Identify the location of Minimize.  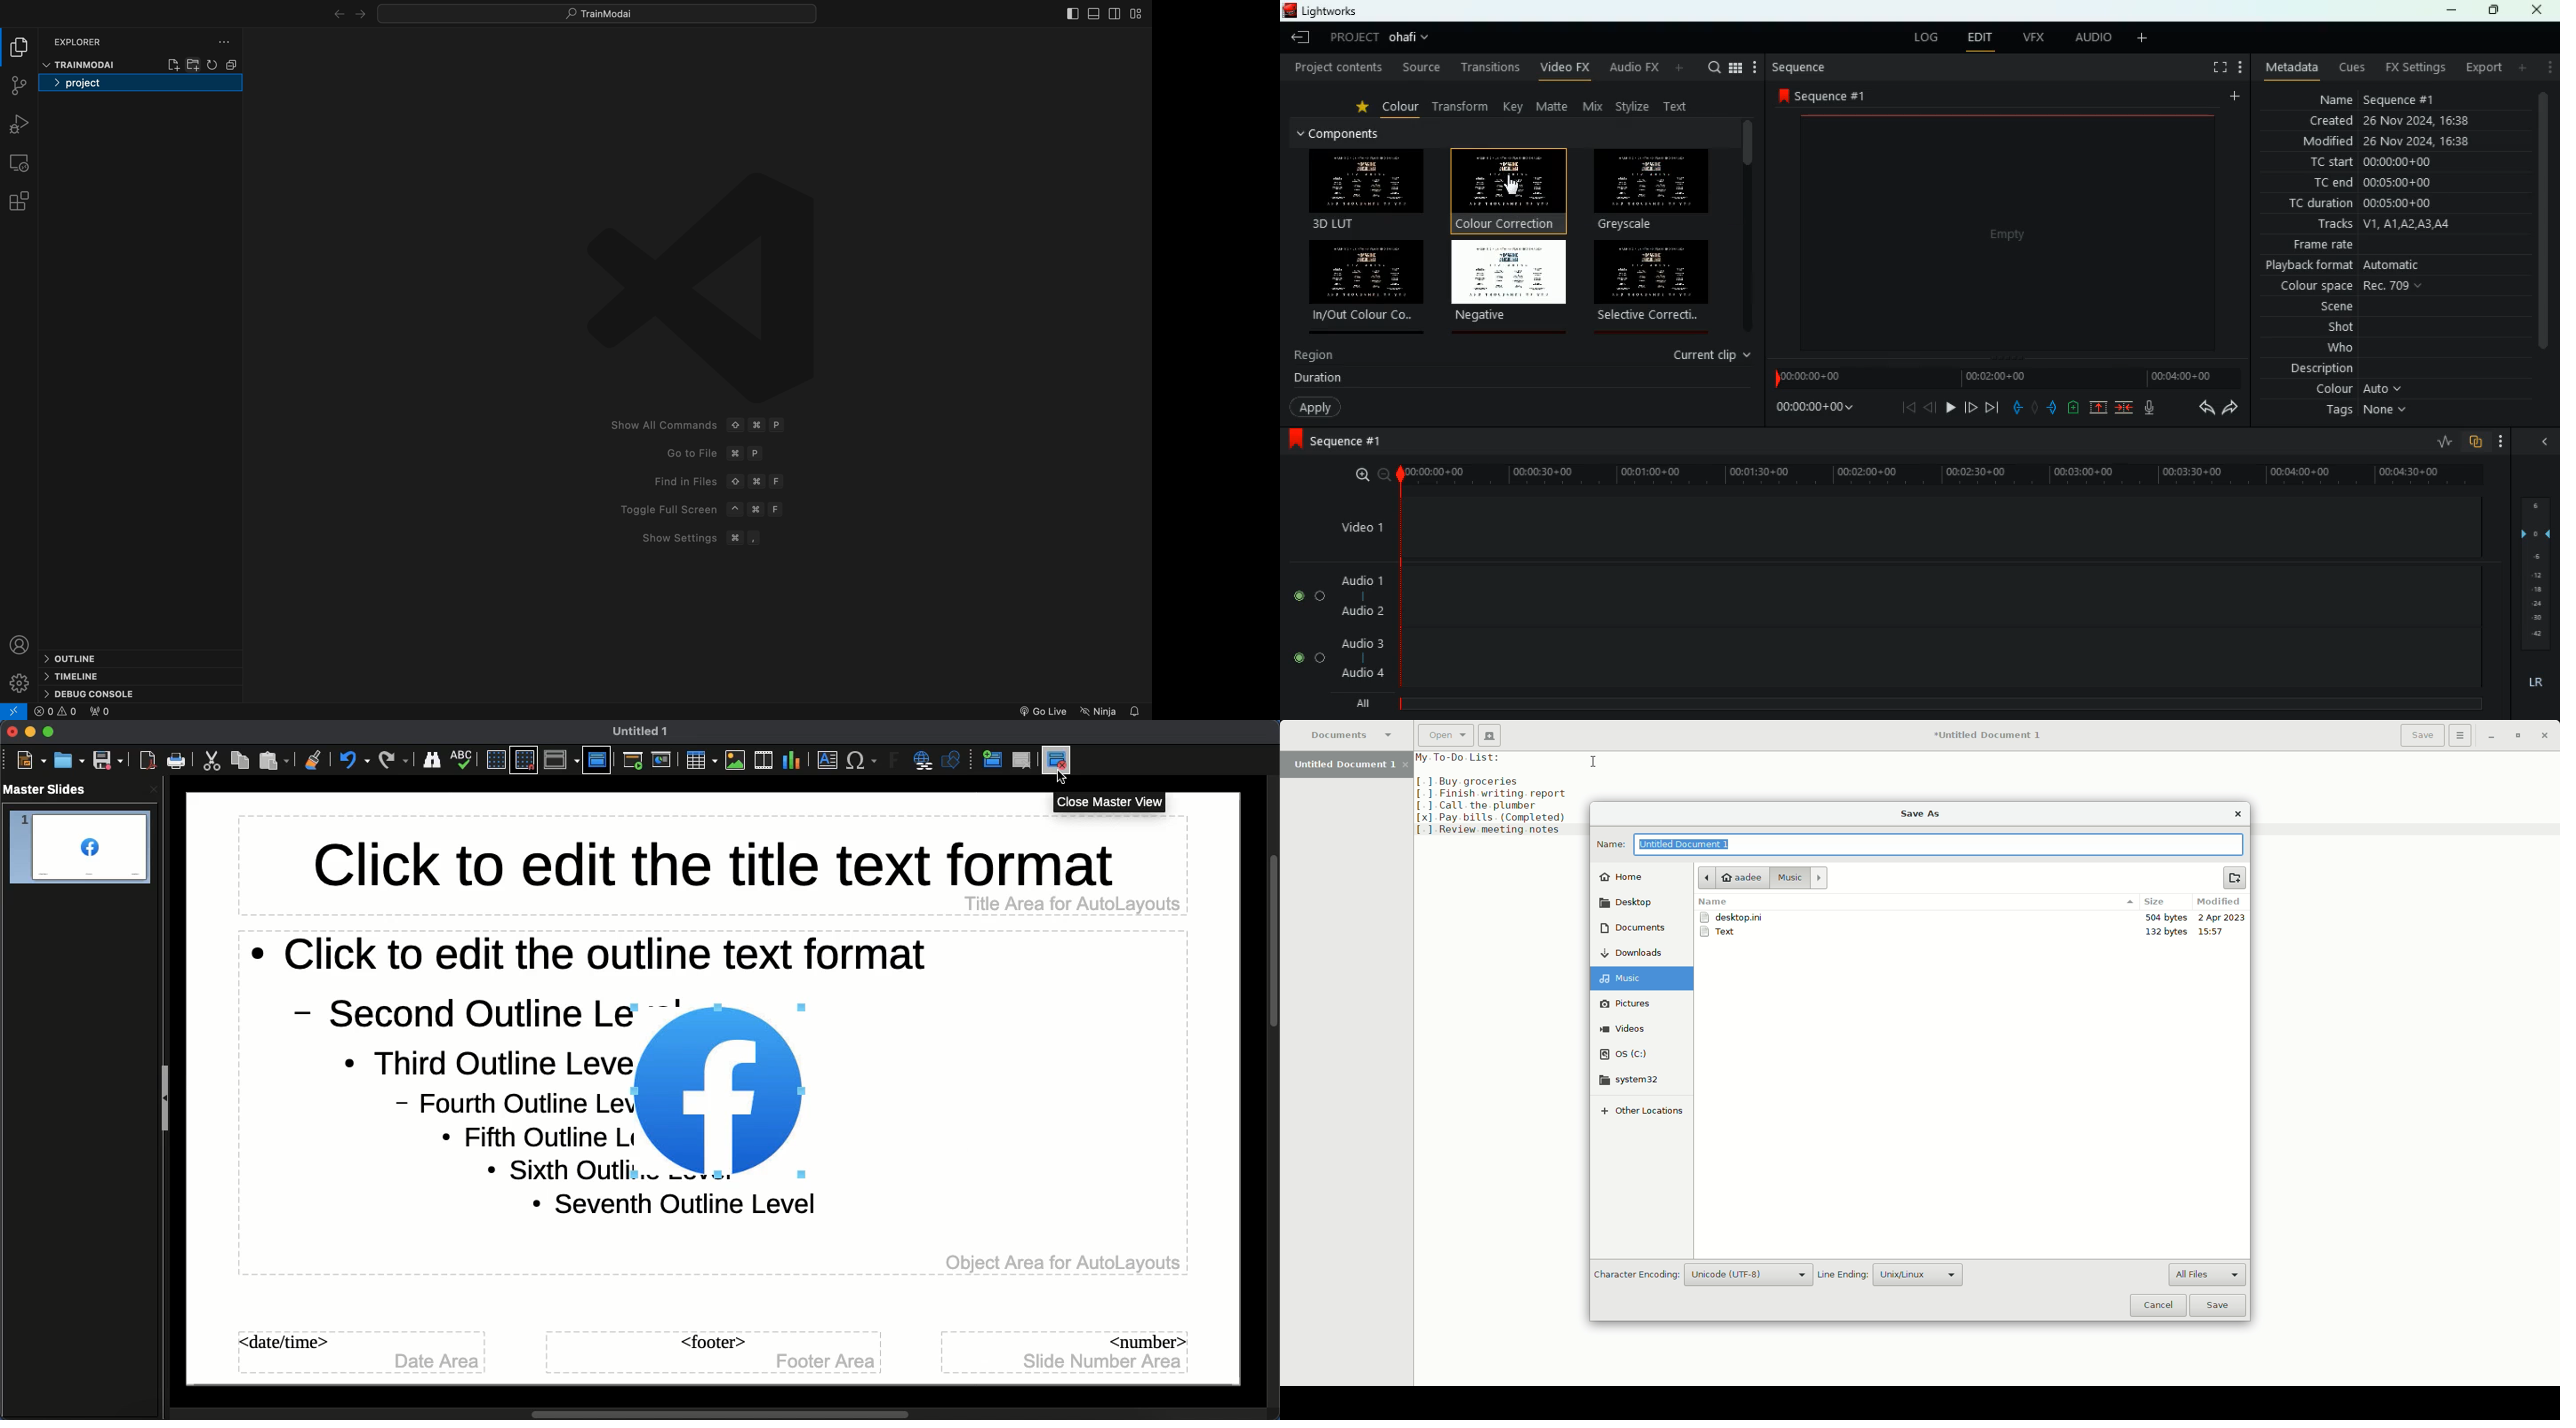
(29, 732).